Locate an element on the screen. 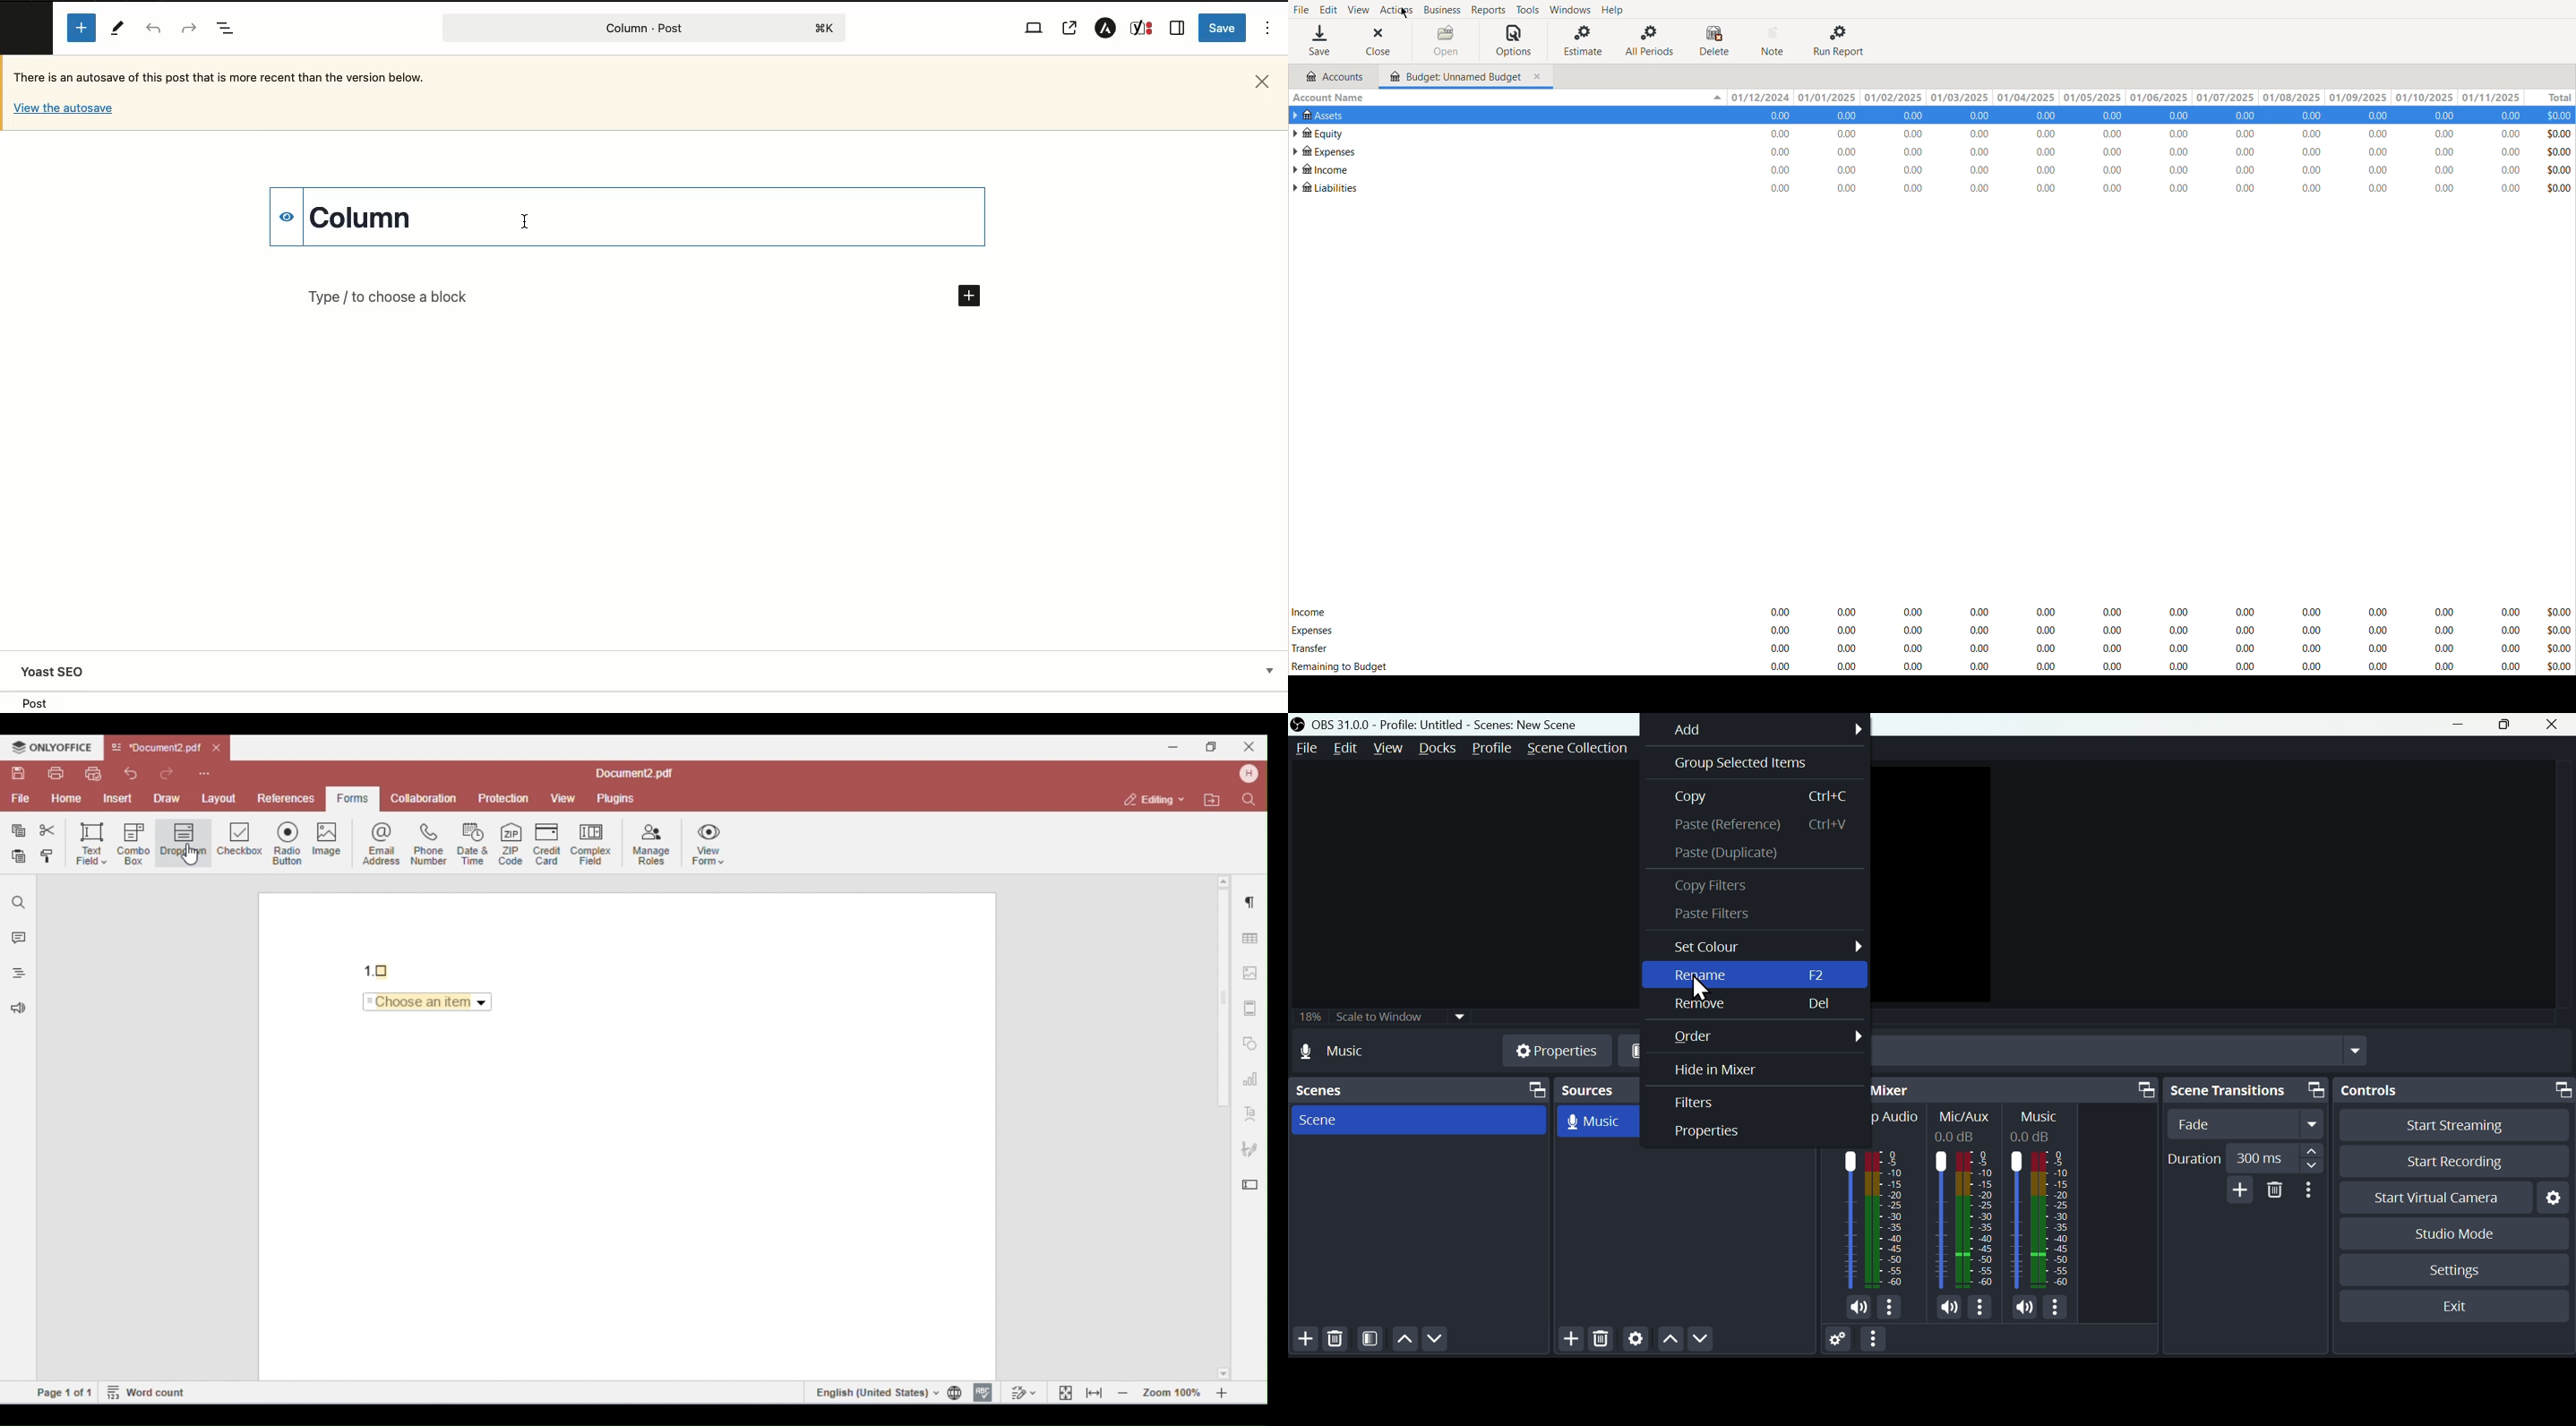 This screenshot has width=2576, height=1428. cursor is located at coordinates (1700, 990).